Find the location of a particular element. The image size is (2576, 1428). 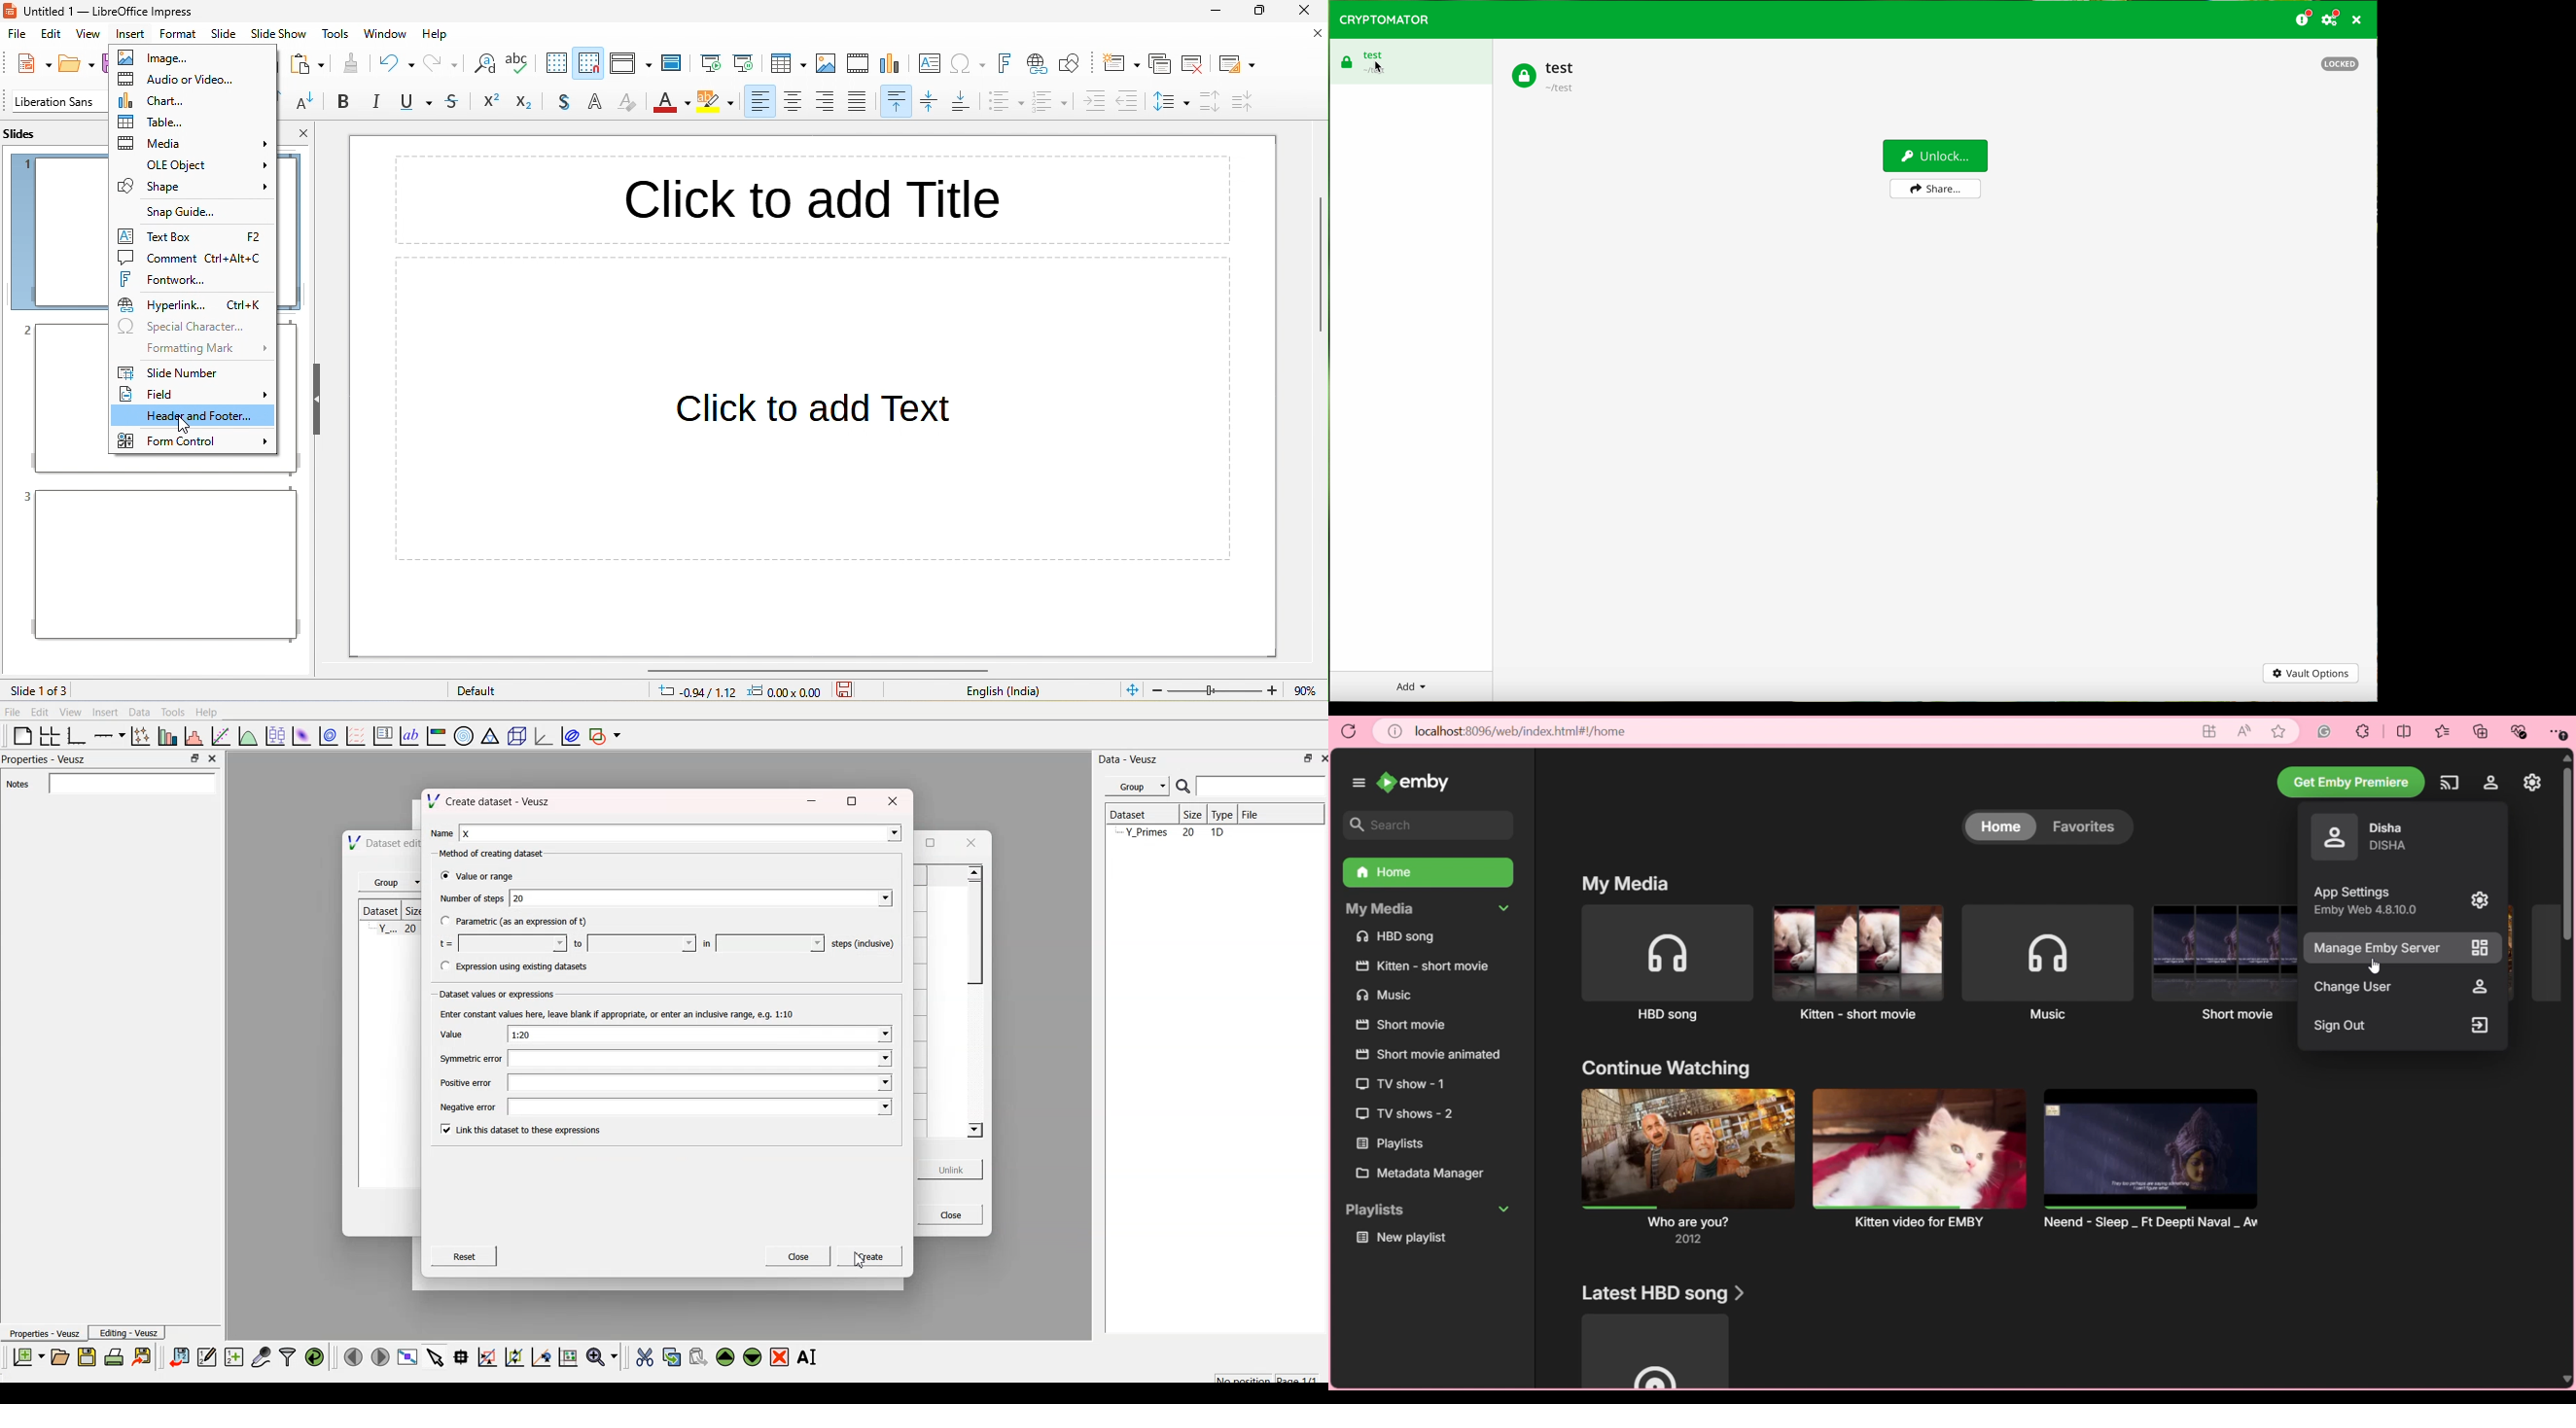

symmeticeror  is located at coordinates (661, 1058).